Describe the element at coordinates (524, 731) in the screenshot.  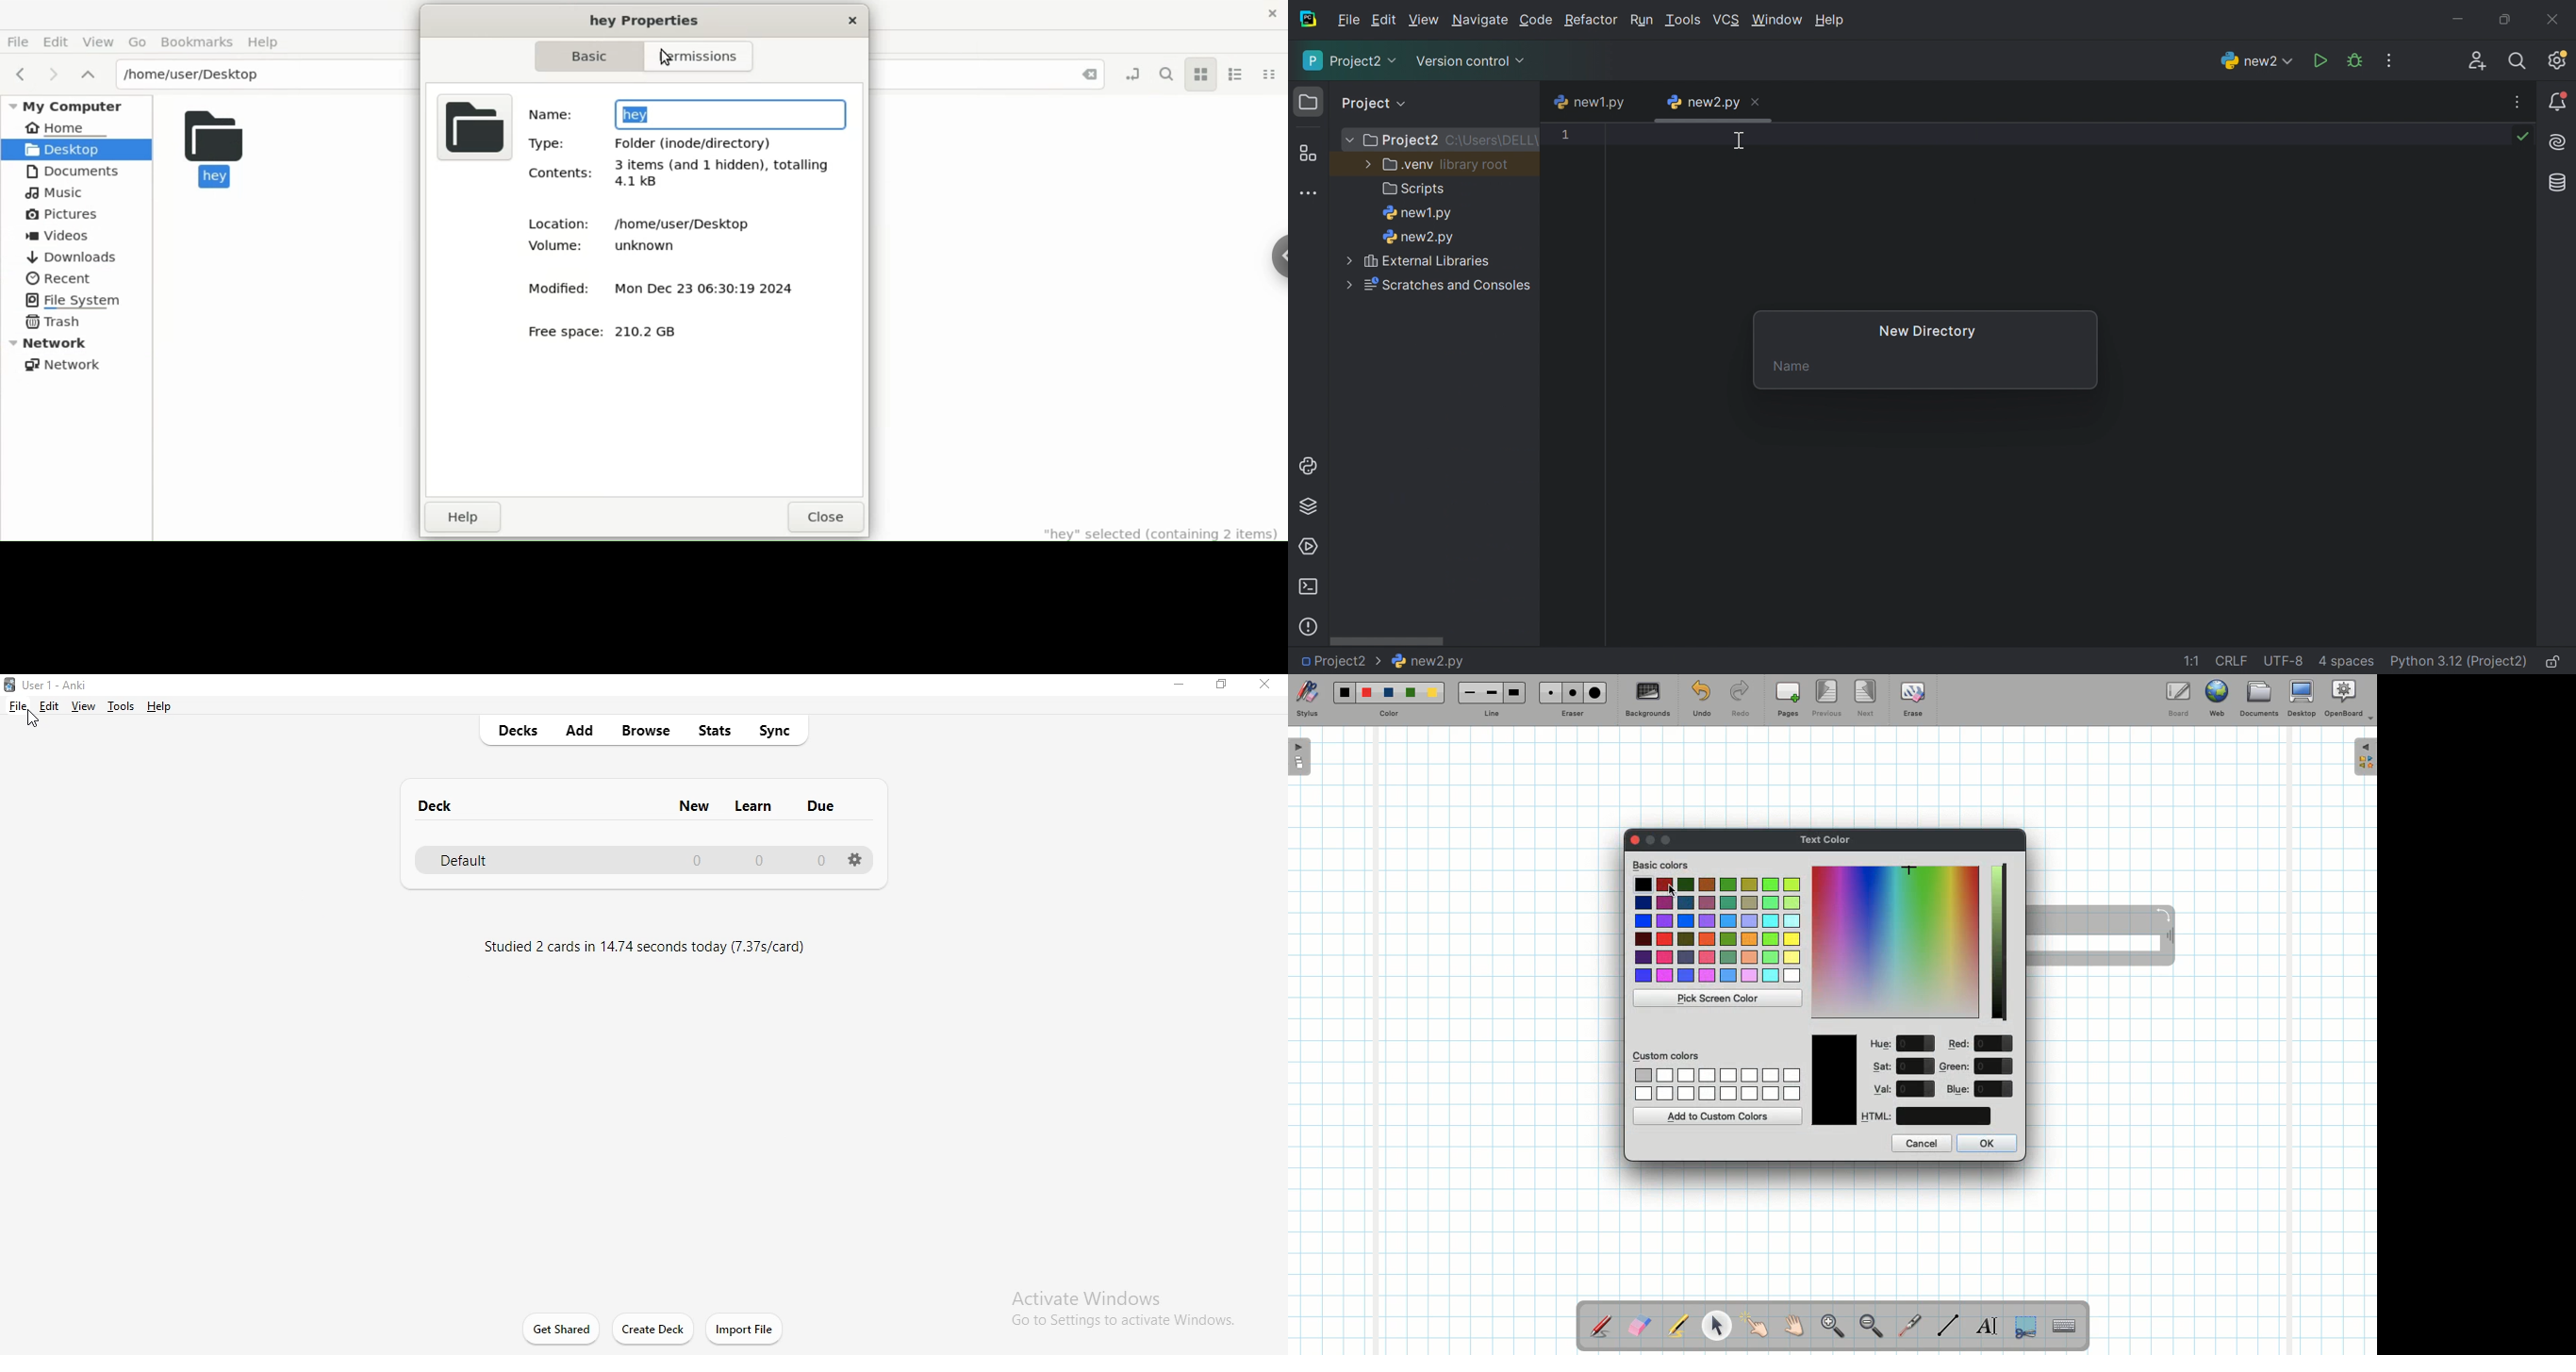
I see `decks` at that location.